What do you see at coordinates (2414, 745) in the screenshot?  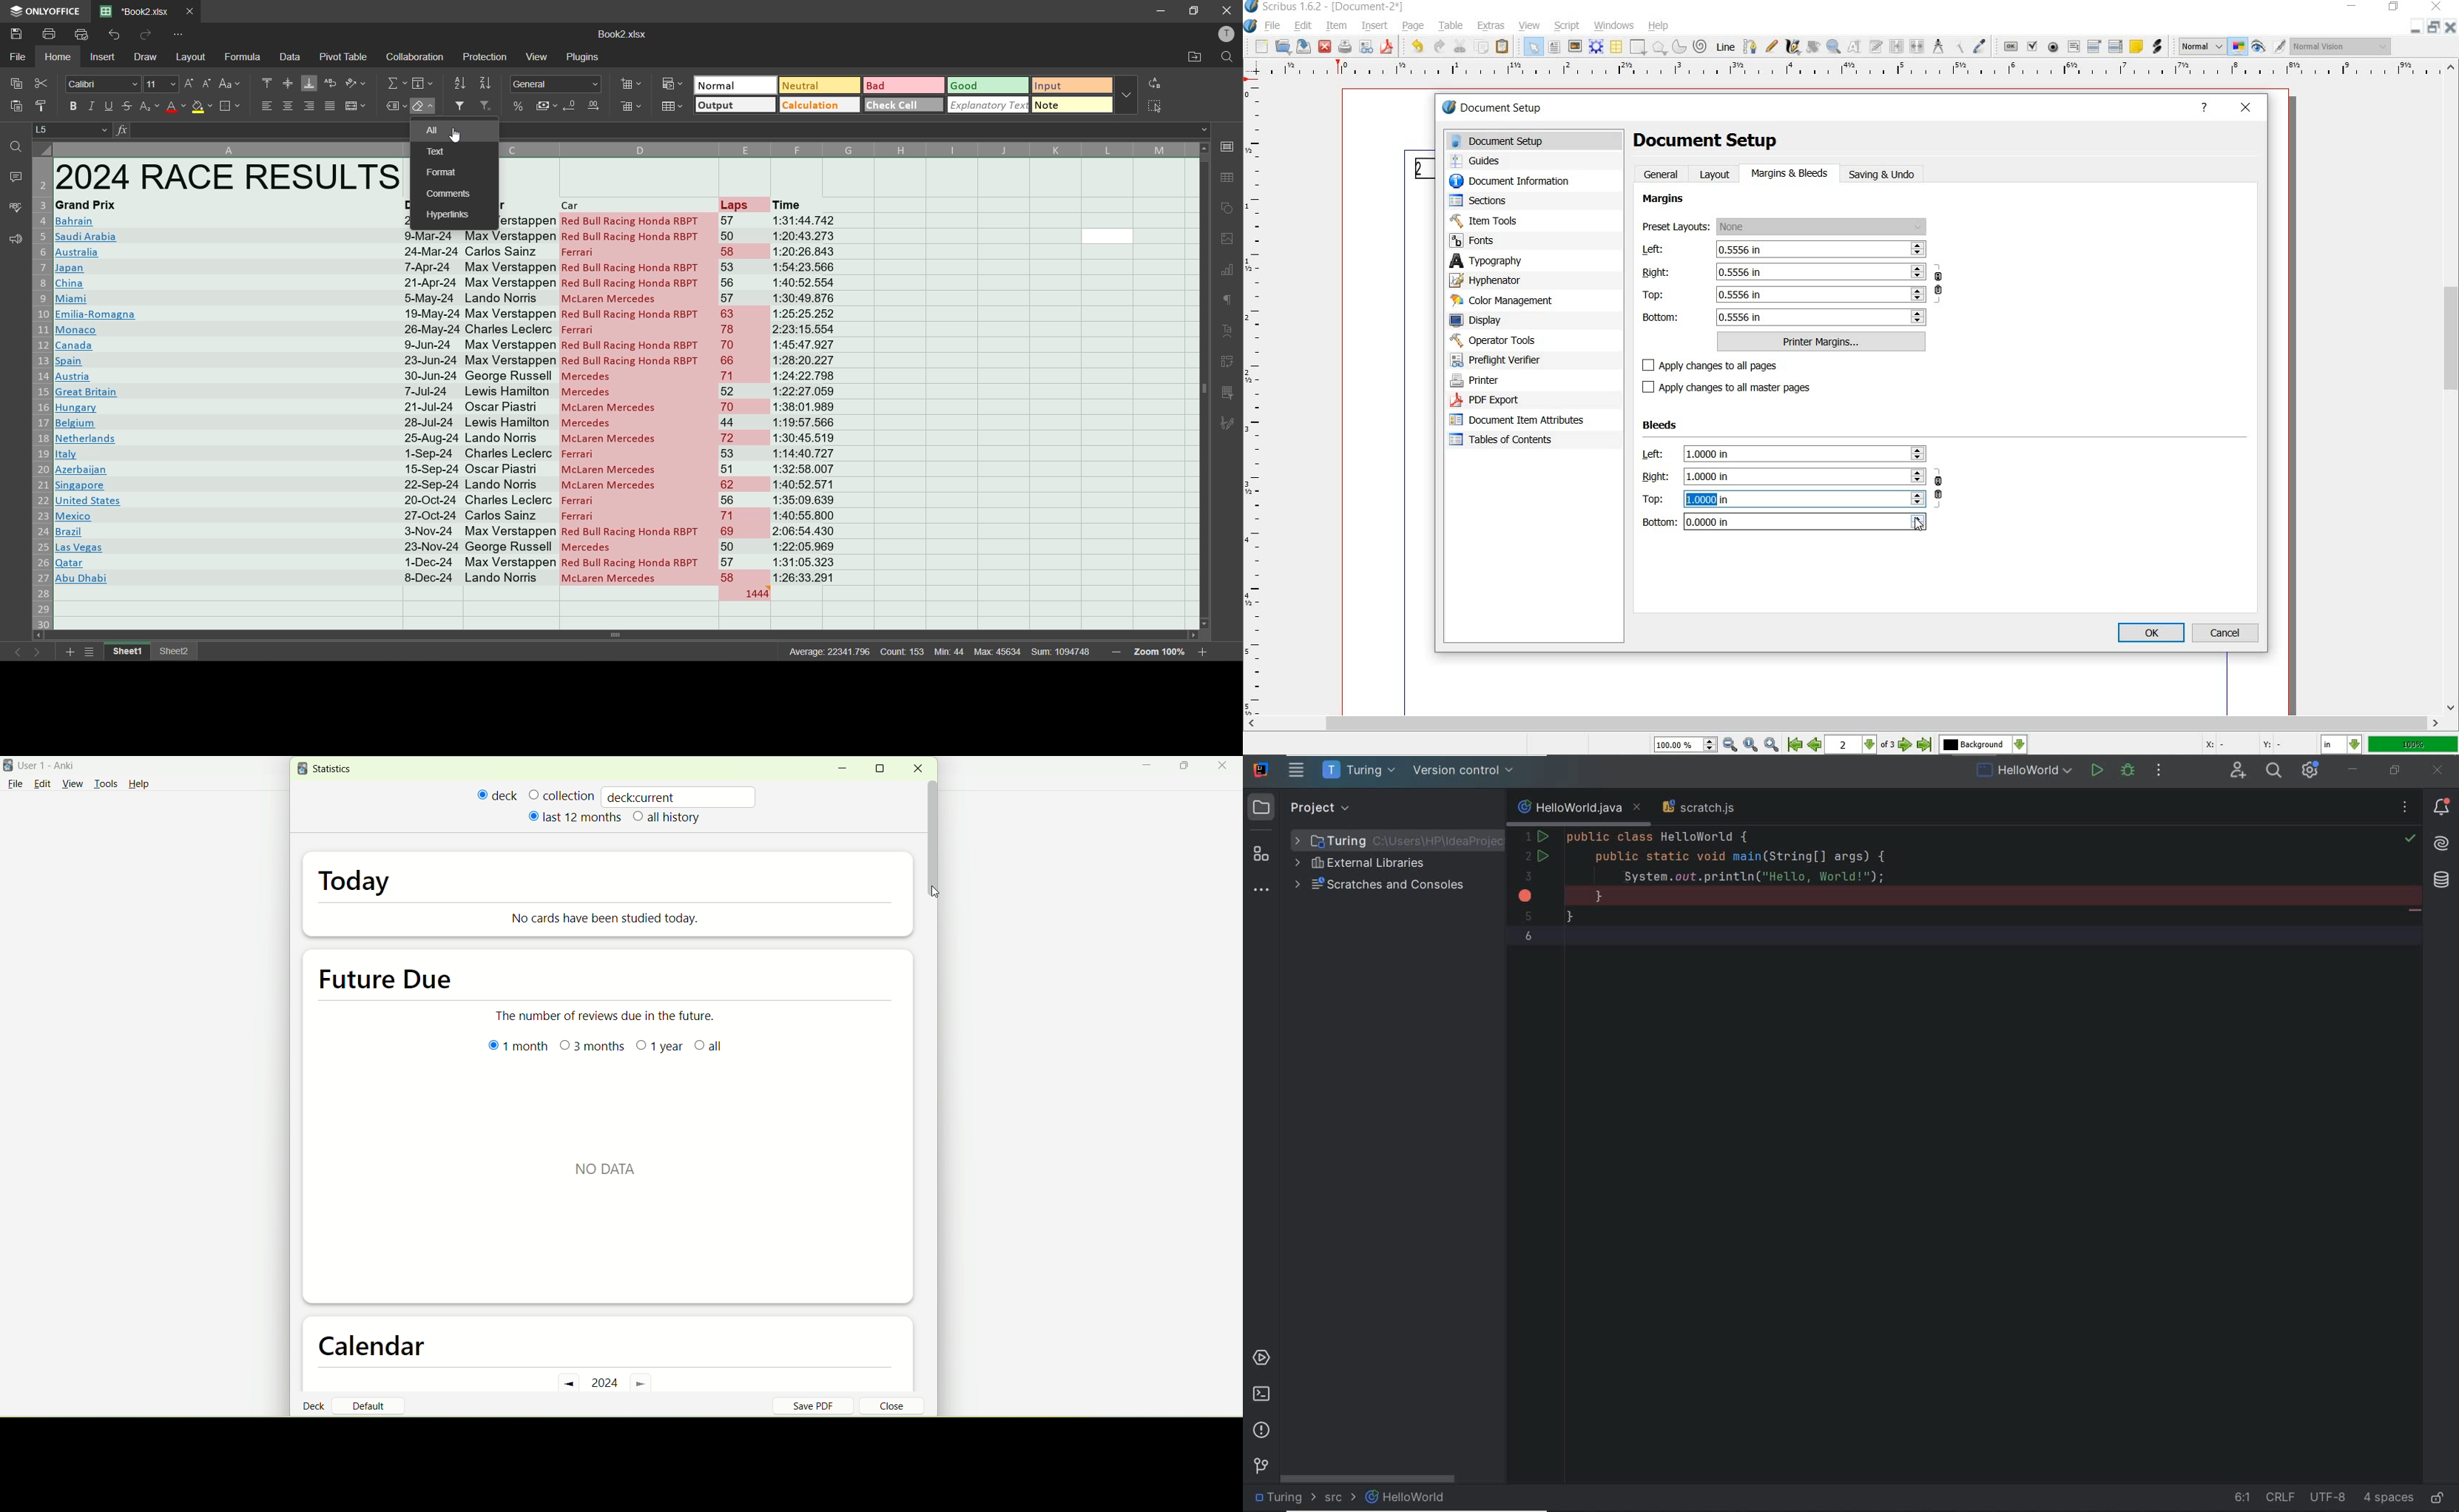 I see `zoom factor 100%` at bounding box center [2414, 745].